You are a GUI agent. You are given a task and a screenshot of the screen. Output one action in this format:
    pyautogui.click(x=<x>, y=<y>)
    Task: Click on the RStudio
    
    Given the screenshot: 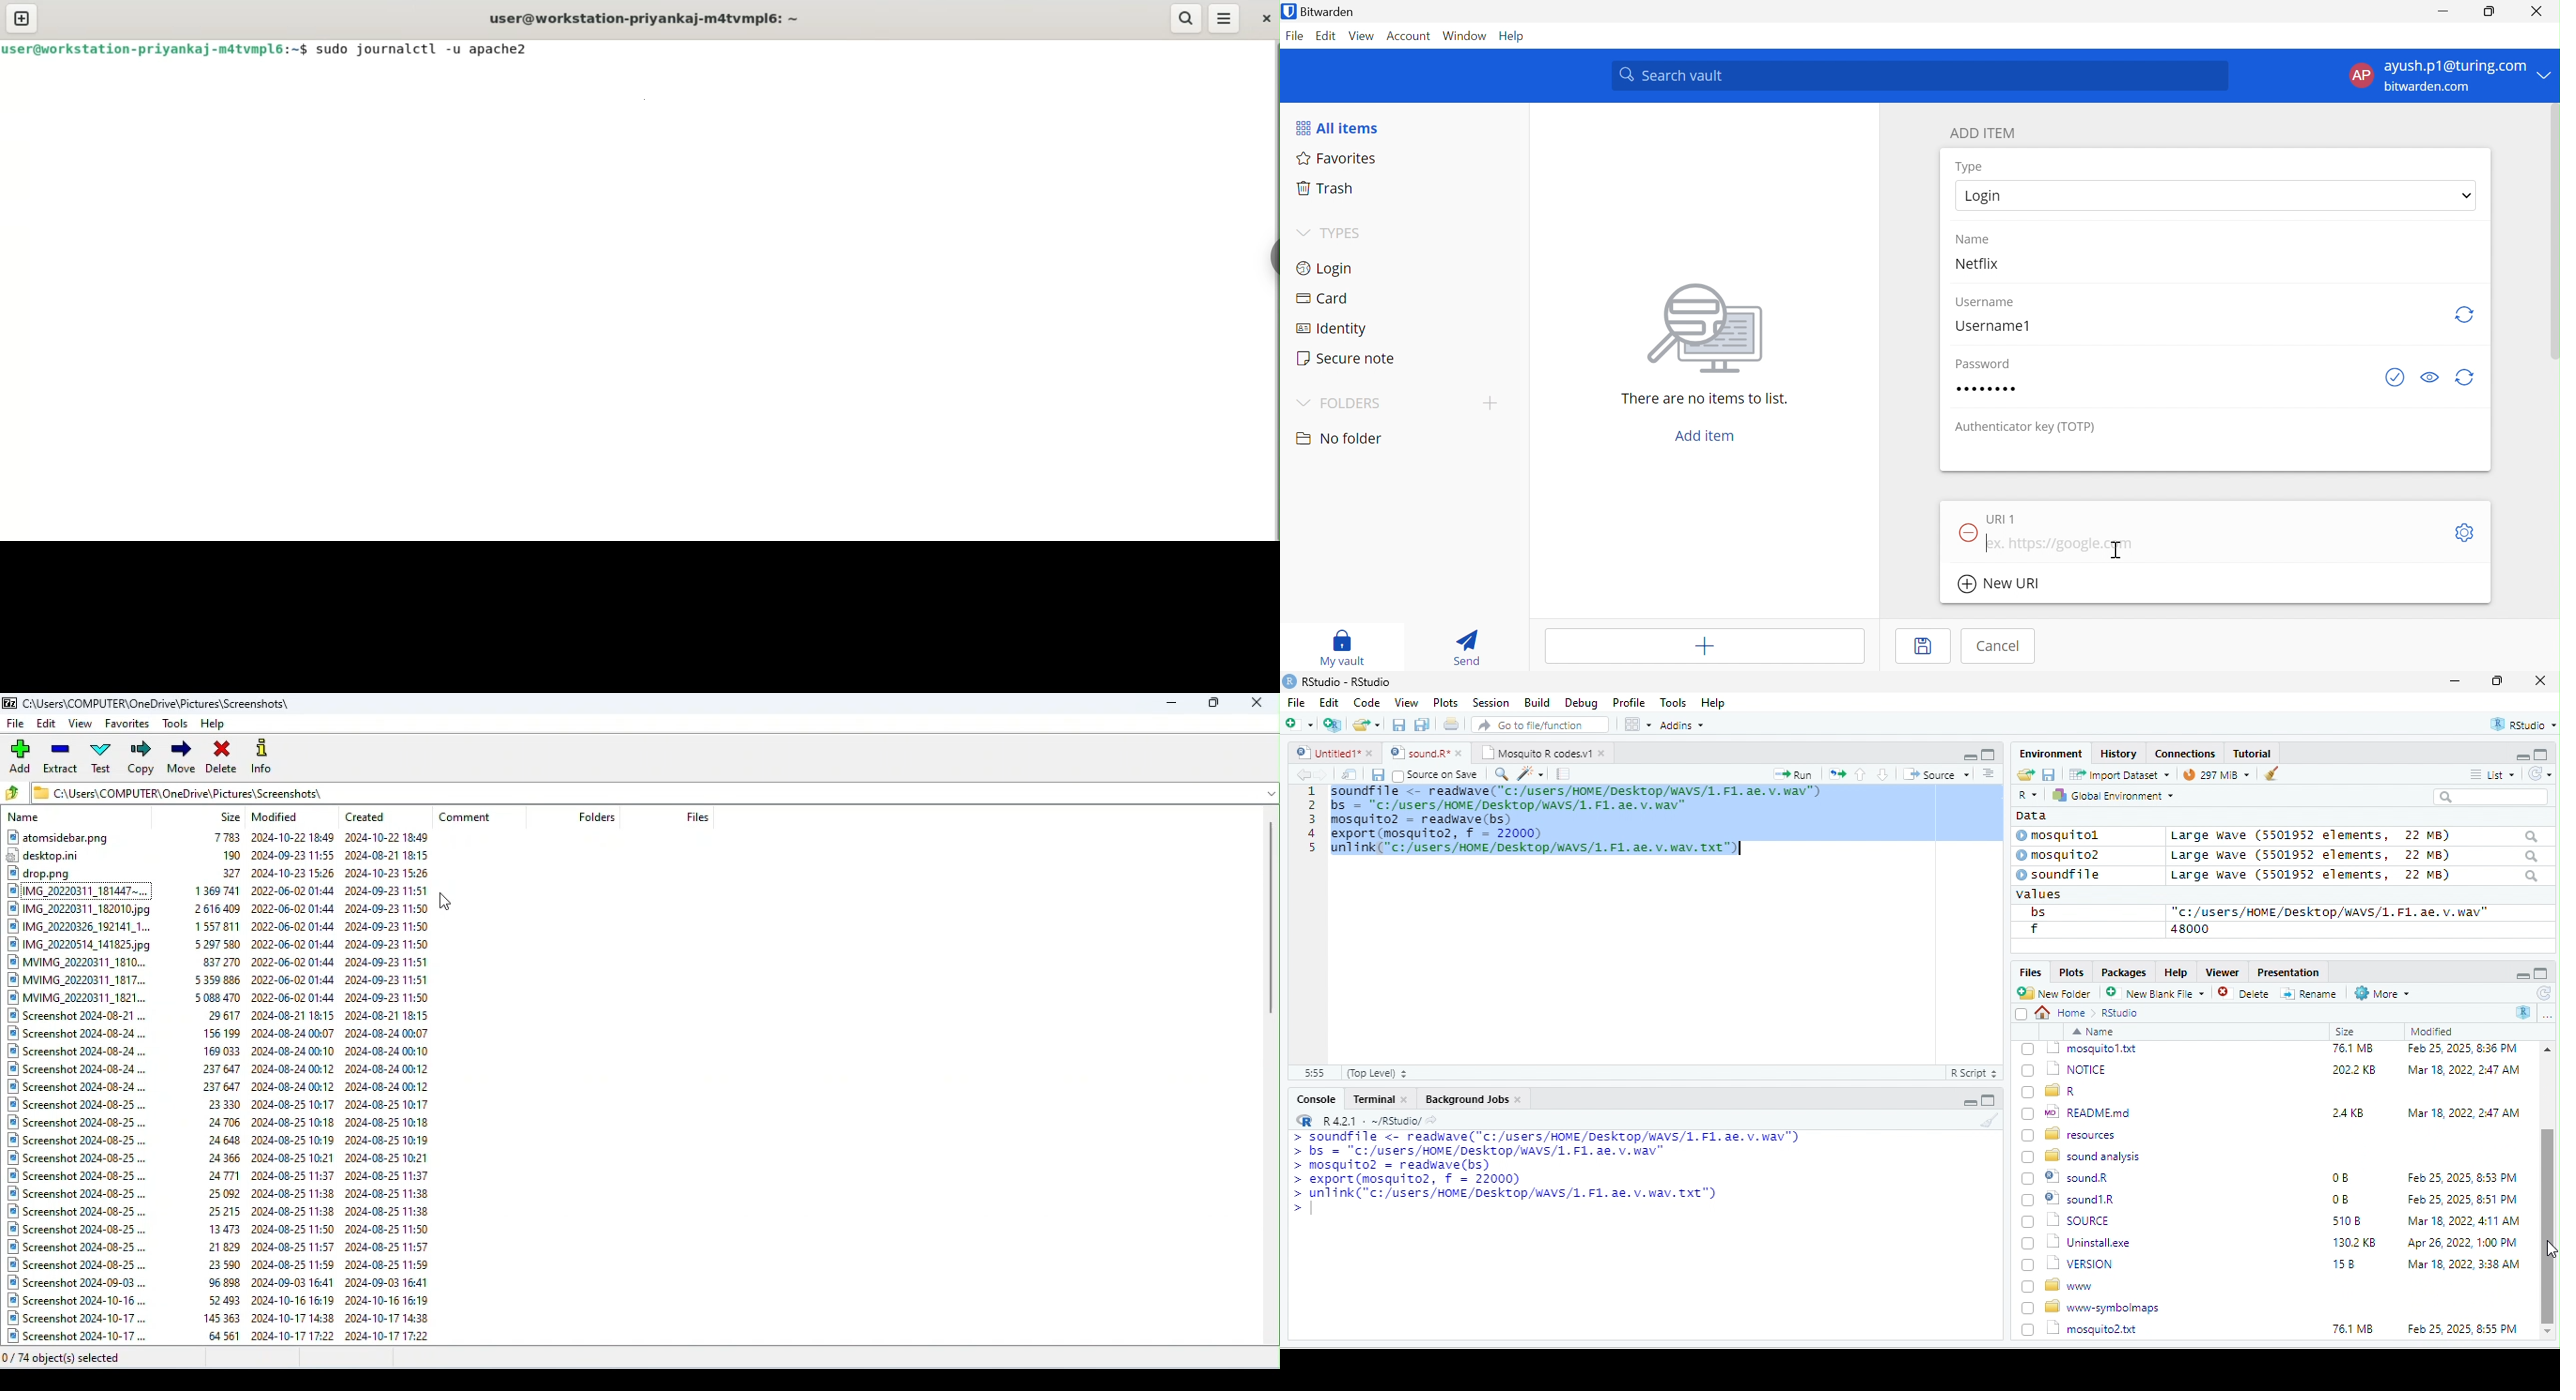 What is the action you would take?
    pyautogui.click(x=1340, y=680)
    